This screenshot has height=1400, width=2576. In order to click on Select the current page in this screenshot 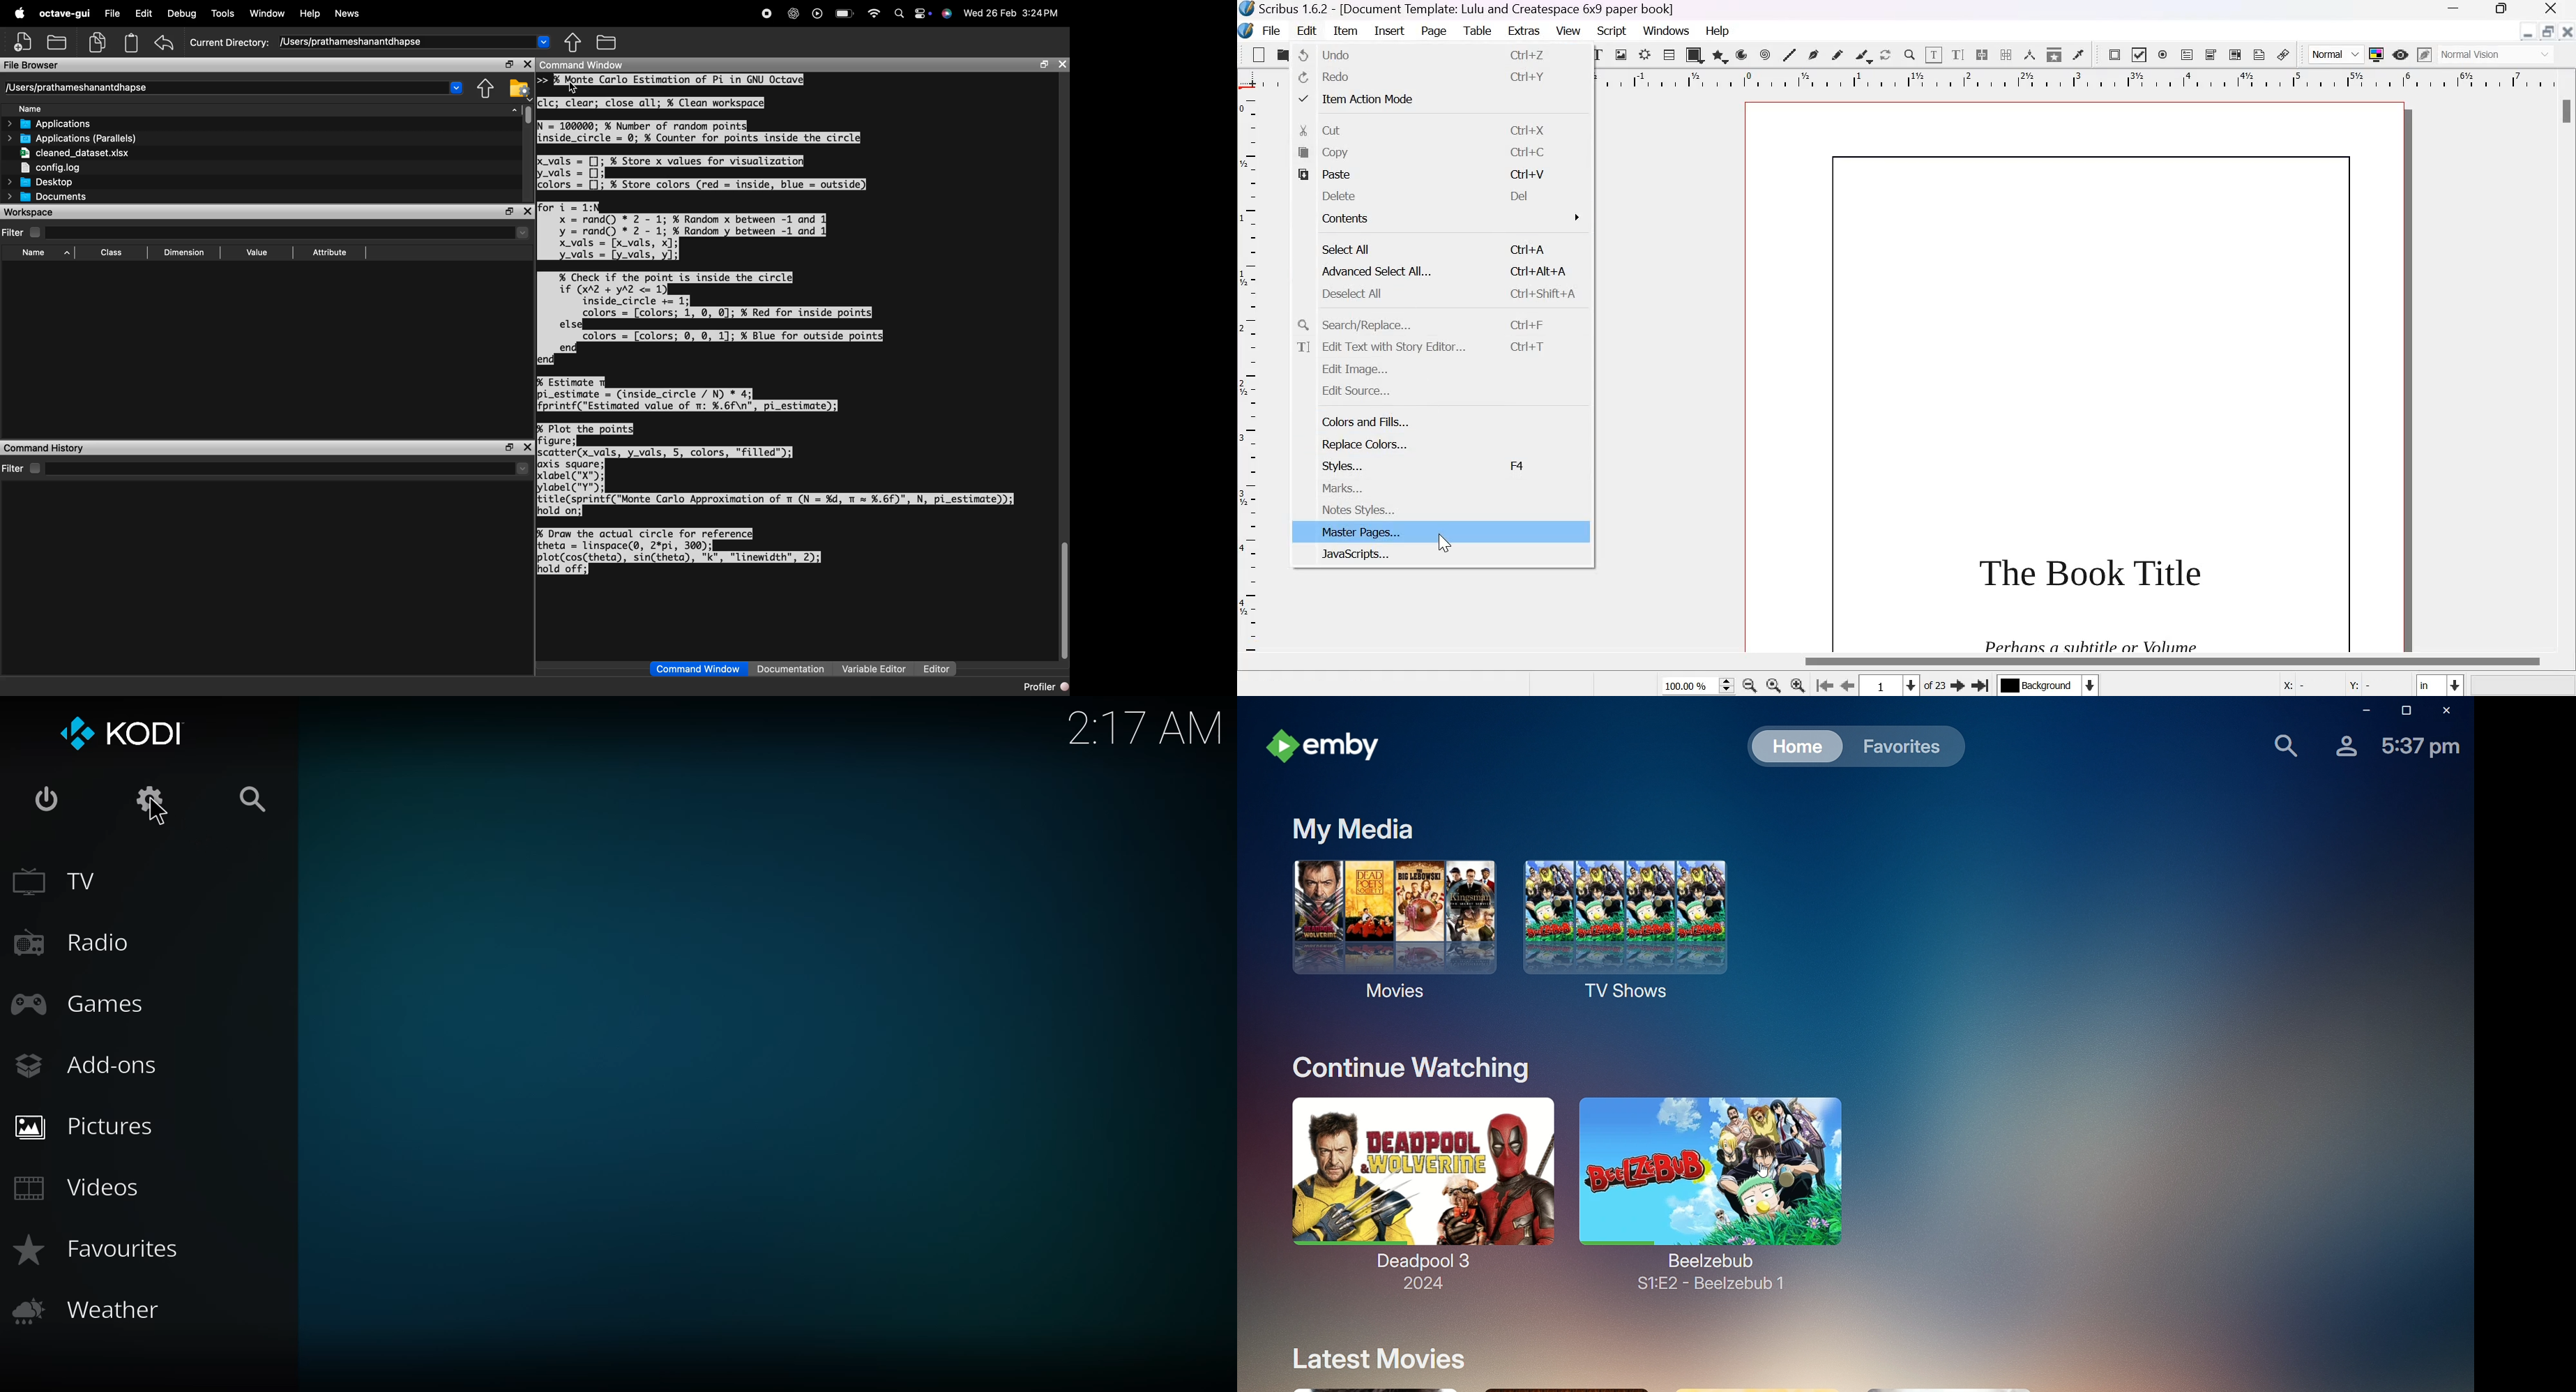, I will do `click(1889, 686)`.